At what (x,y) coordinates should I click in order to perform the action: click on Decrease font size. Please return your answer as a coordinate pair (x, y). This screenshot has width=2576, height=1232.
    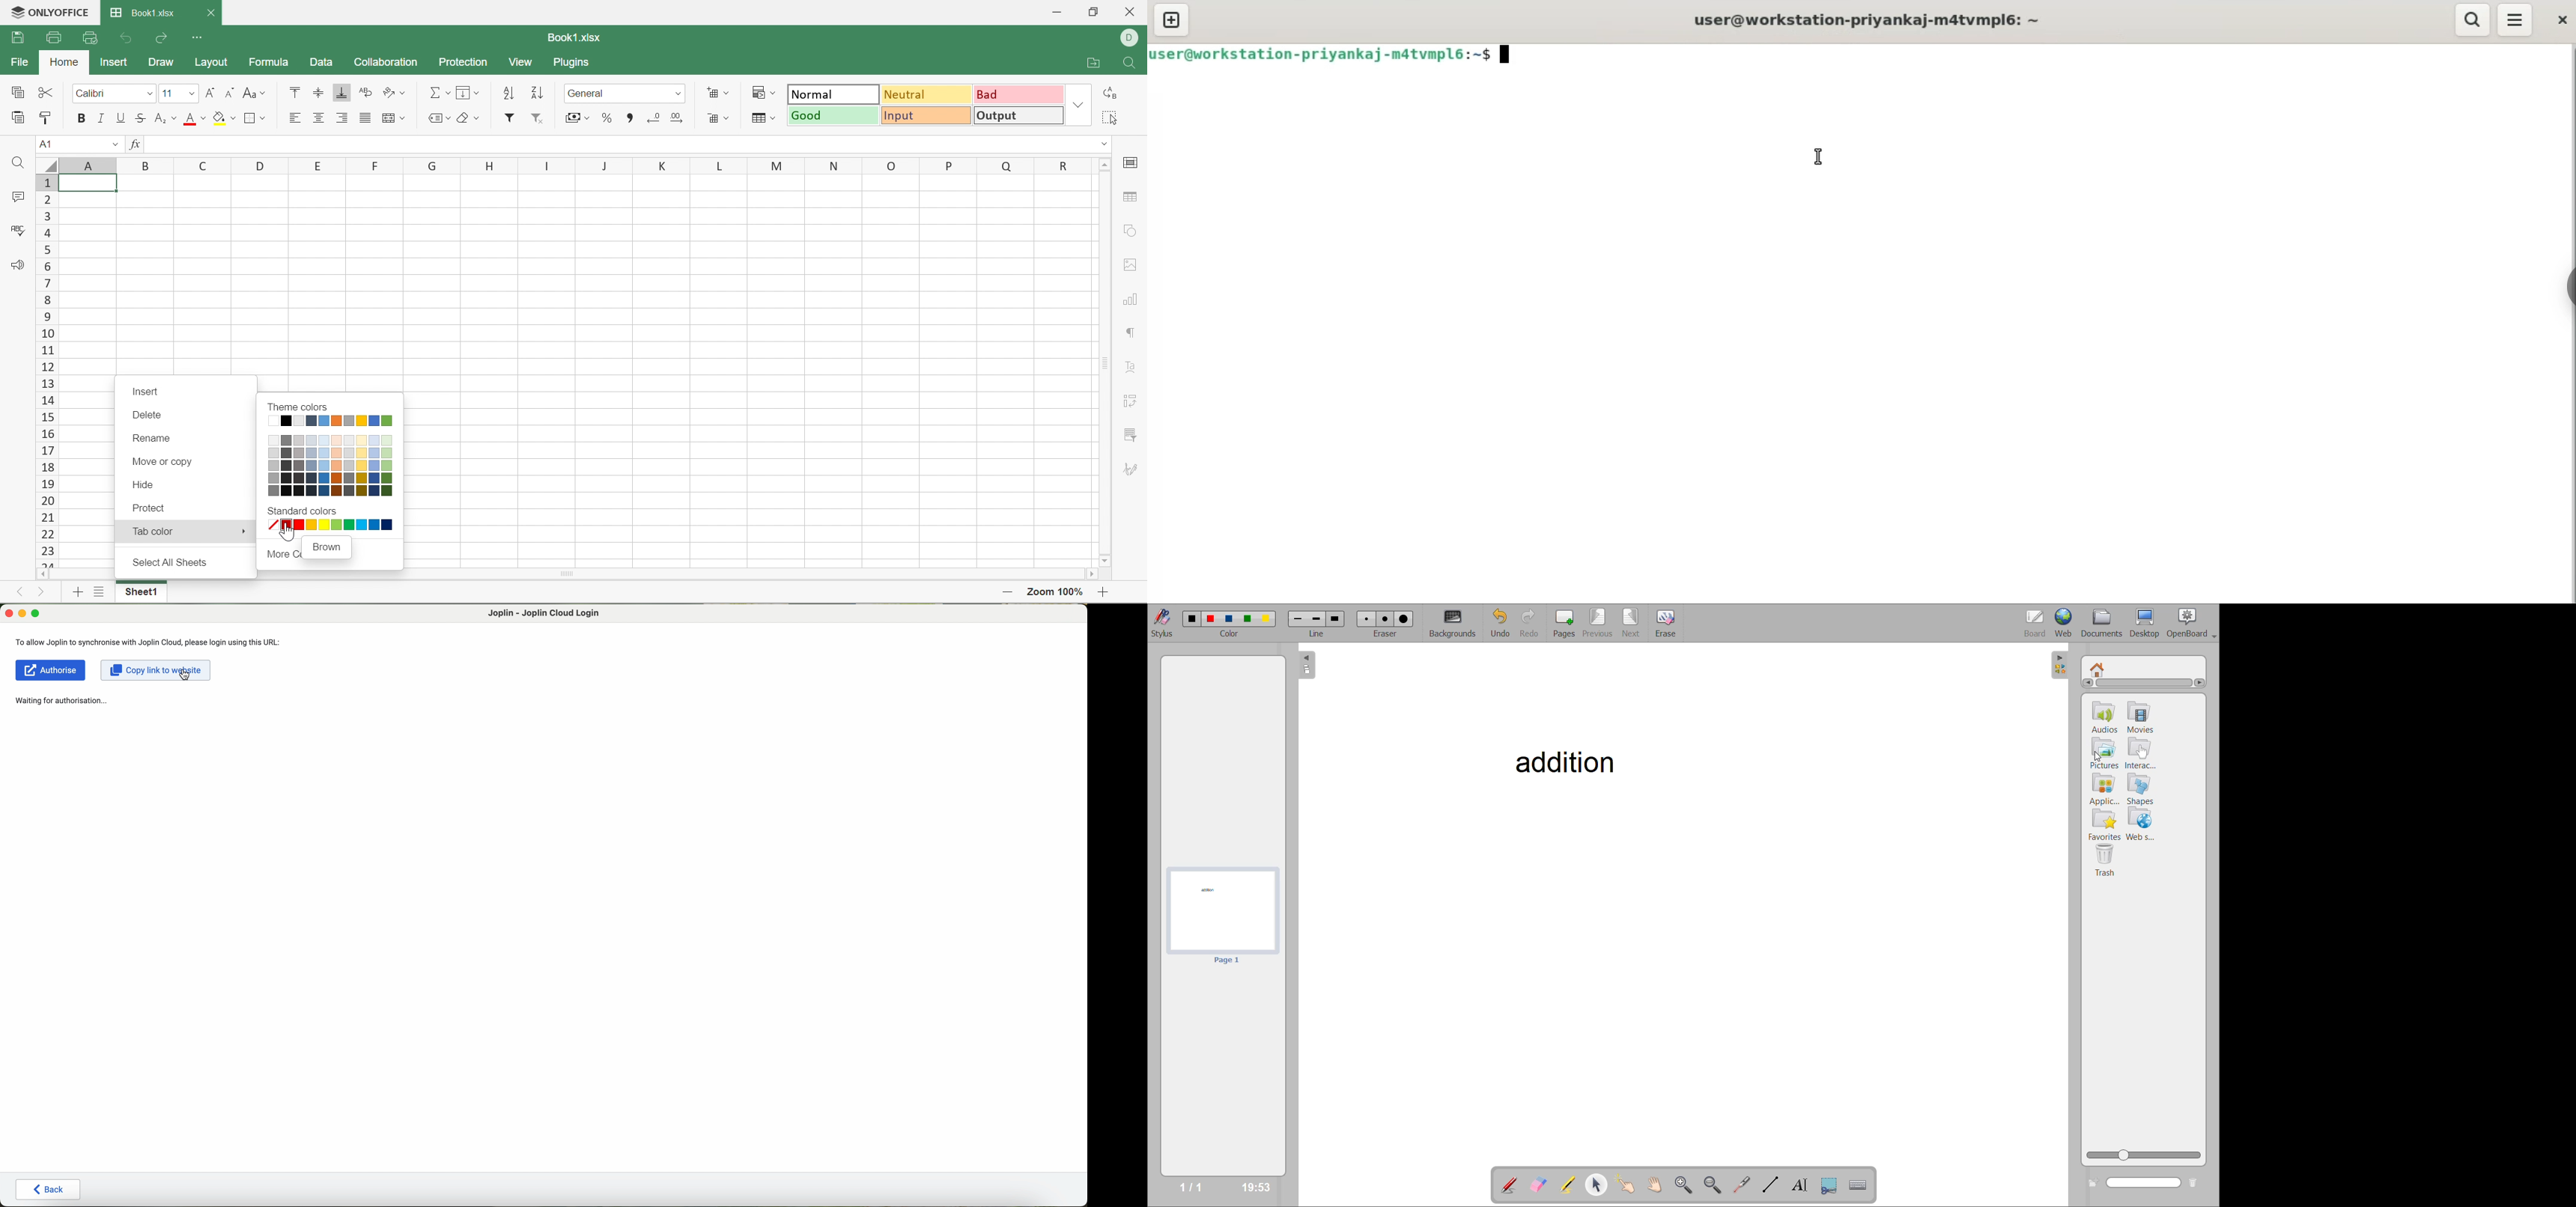
    Looking at the image, I should click on (229, 93).